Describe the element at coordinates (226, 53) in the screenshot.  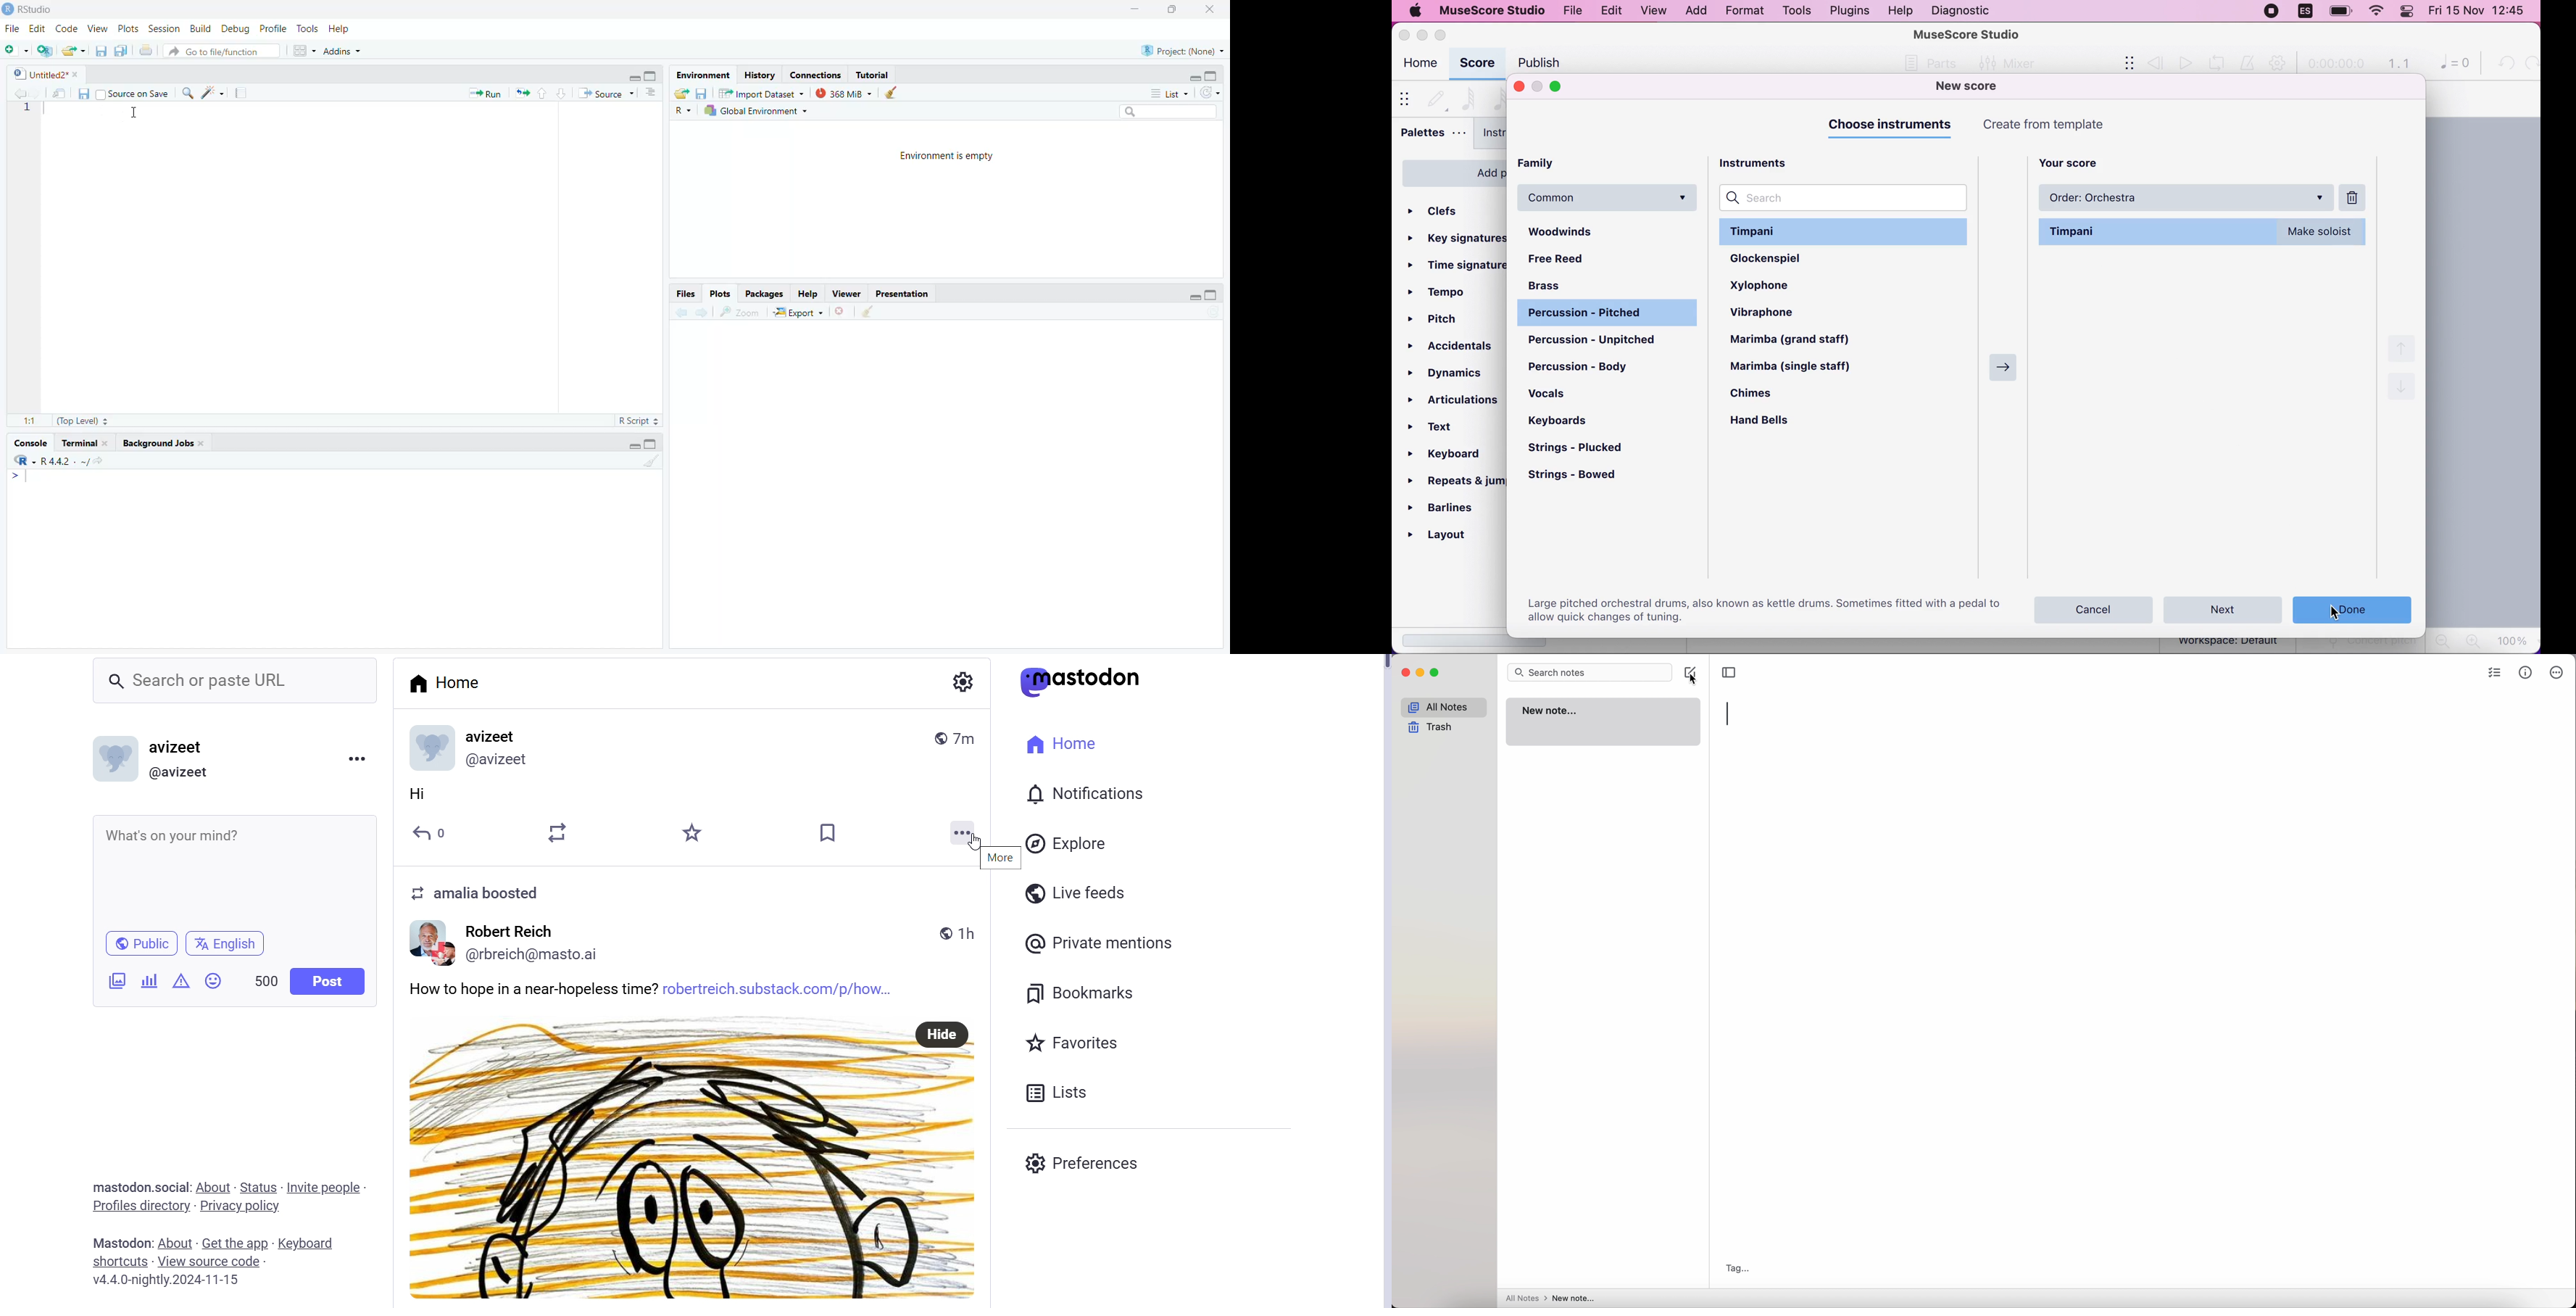
I see `»» Go to file/function` at that location.